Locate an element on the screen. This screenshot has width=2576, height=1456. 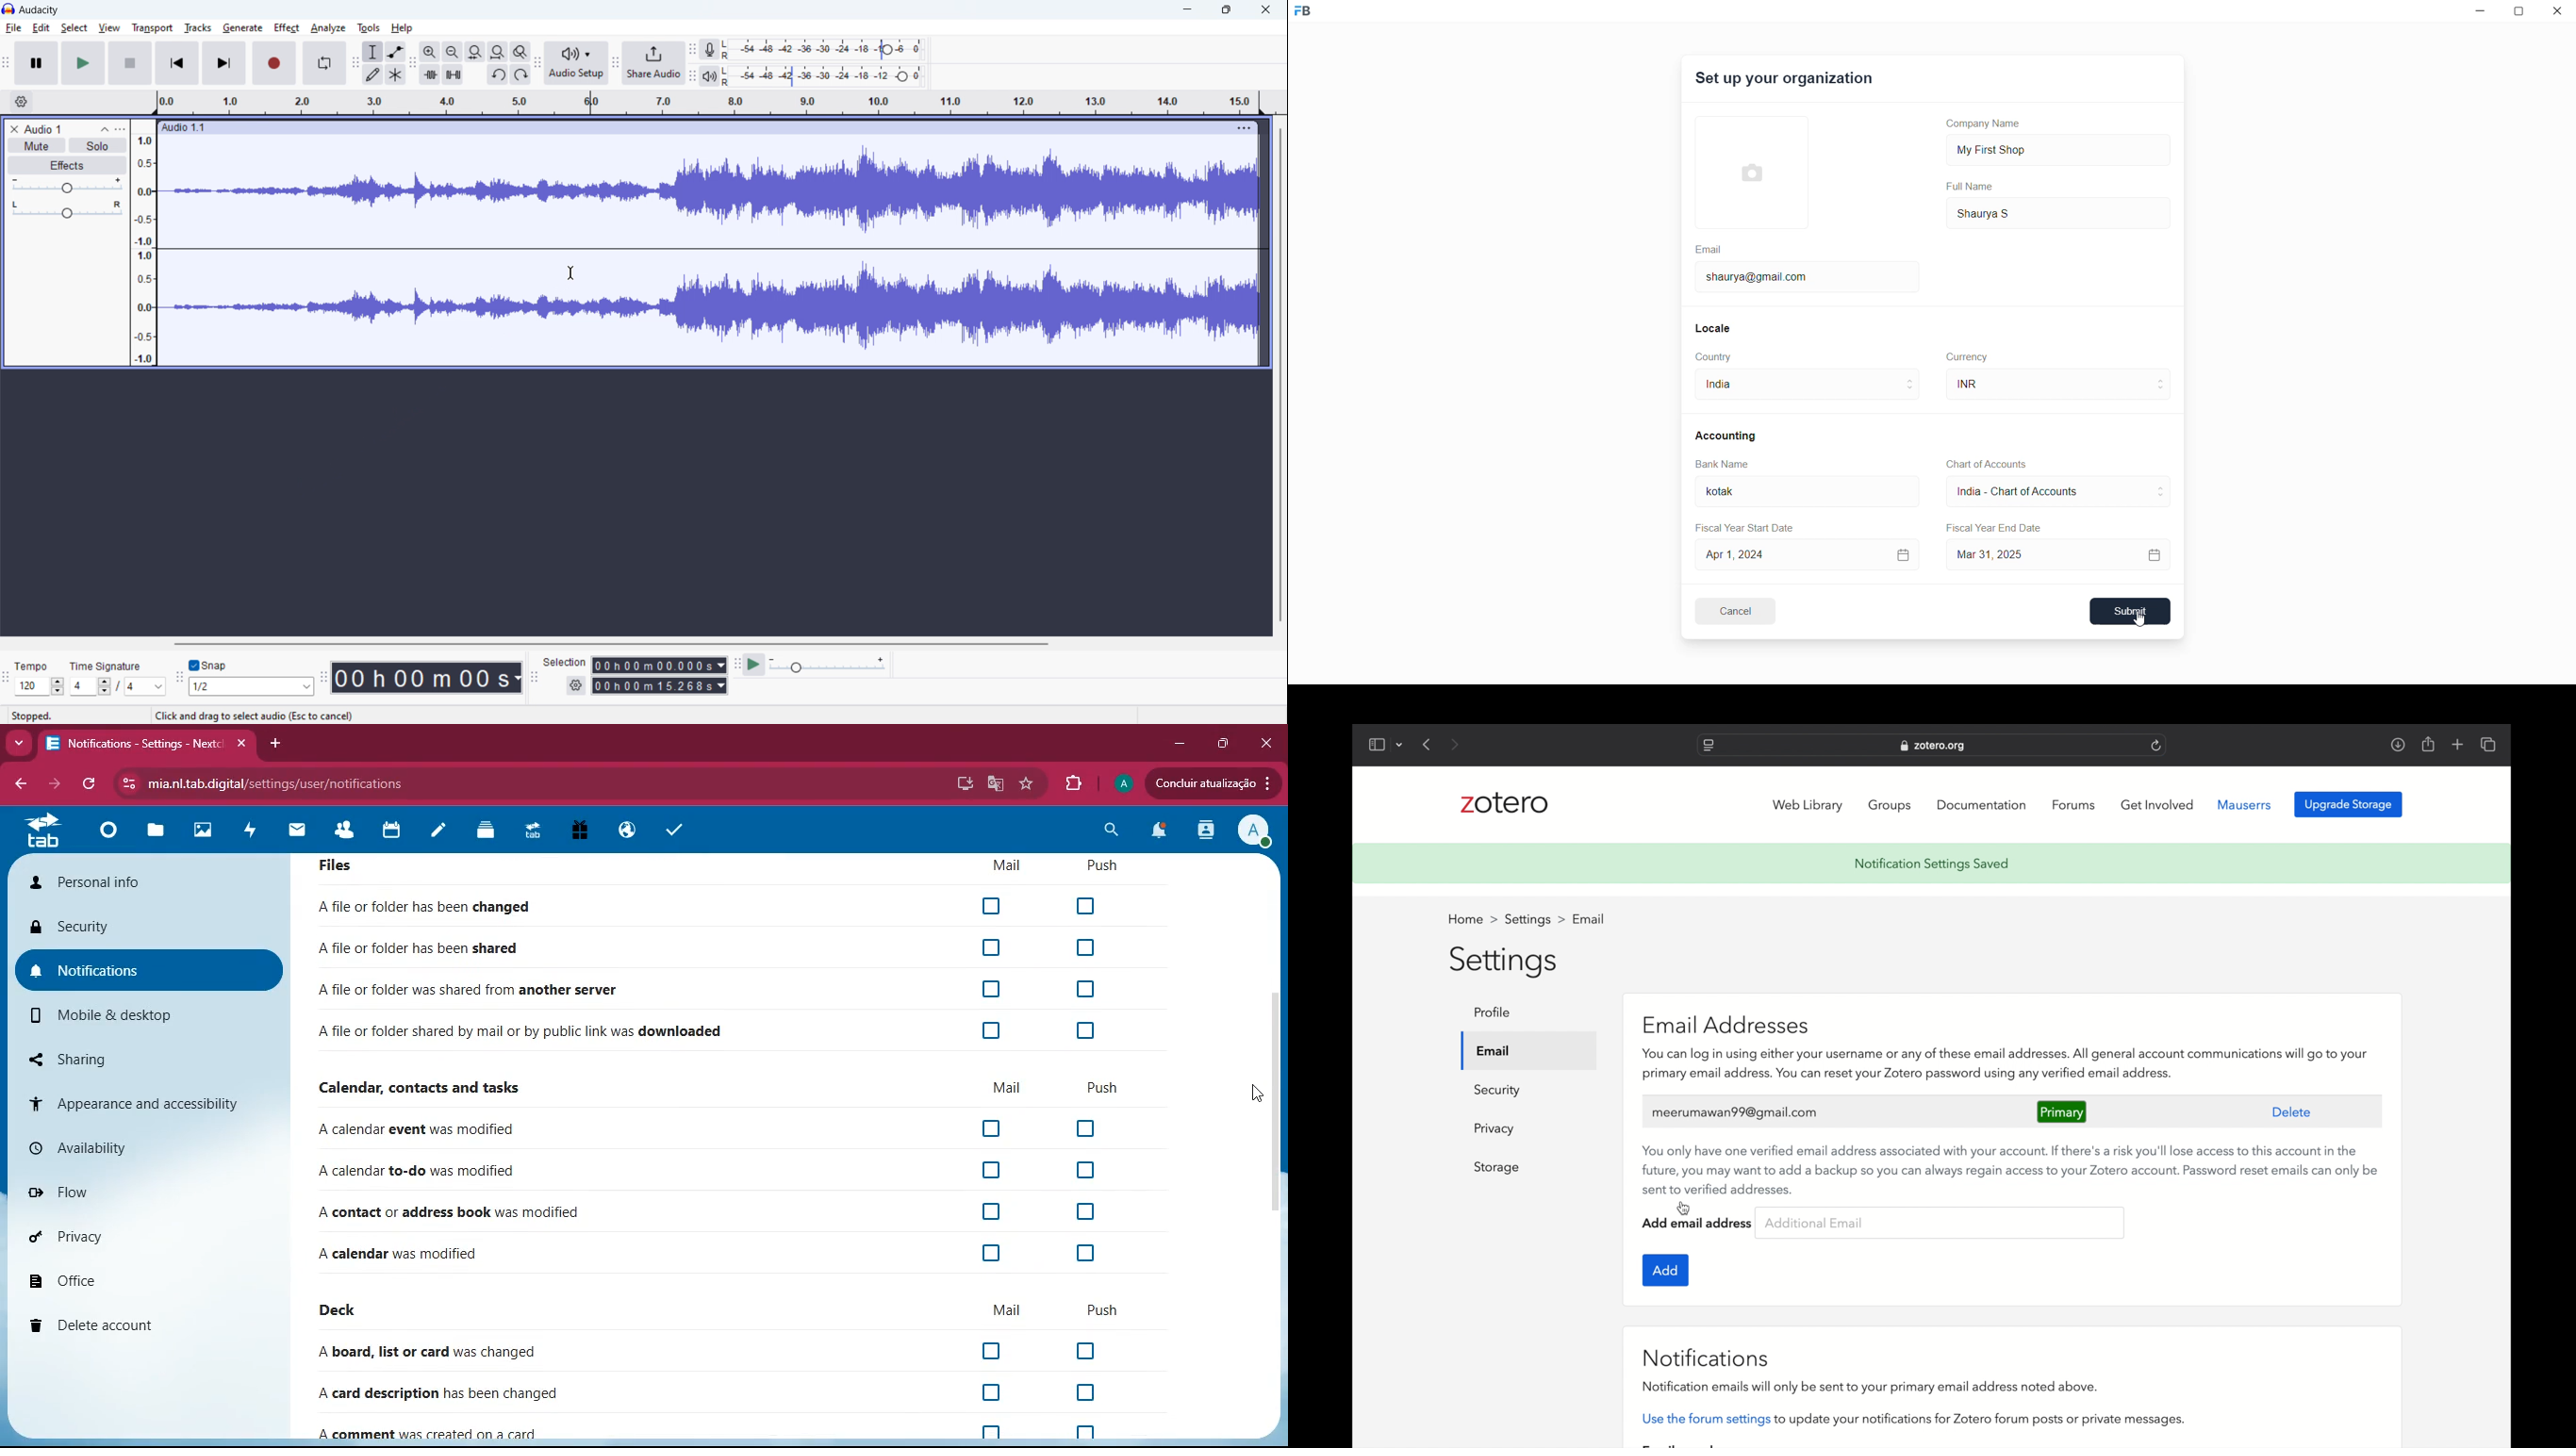
Checkbox is located at coordinates (1091, 946).